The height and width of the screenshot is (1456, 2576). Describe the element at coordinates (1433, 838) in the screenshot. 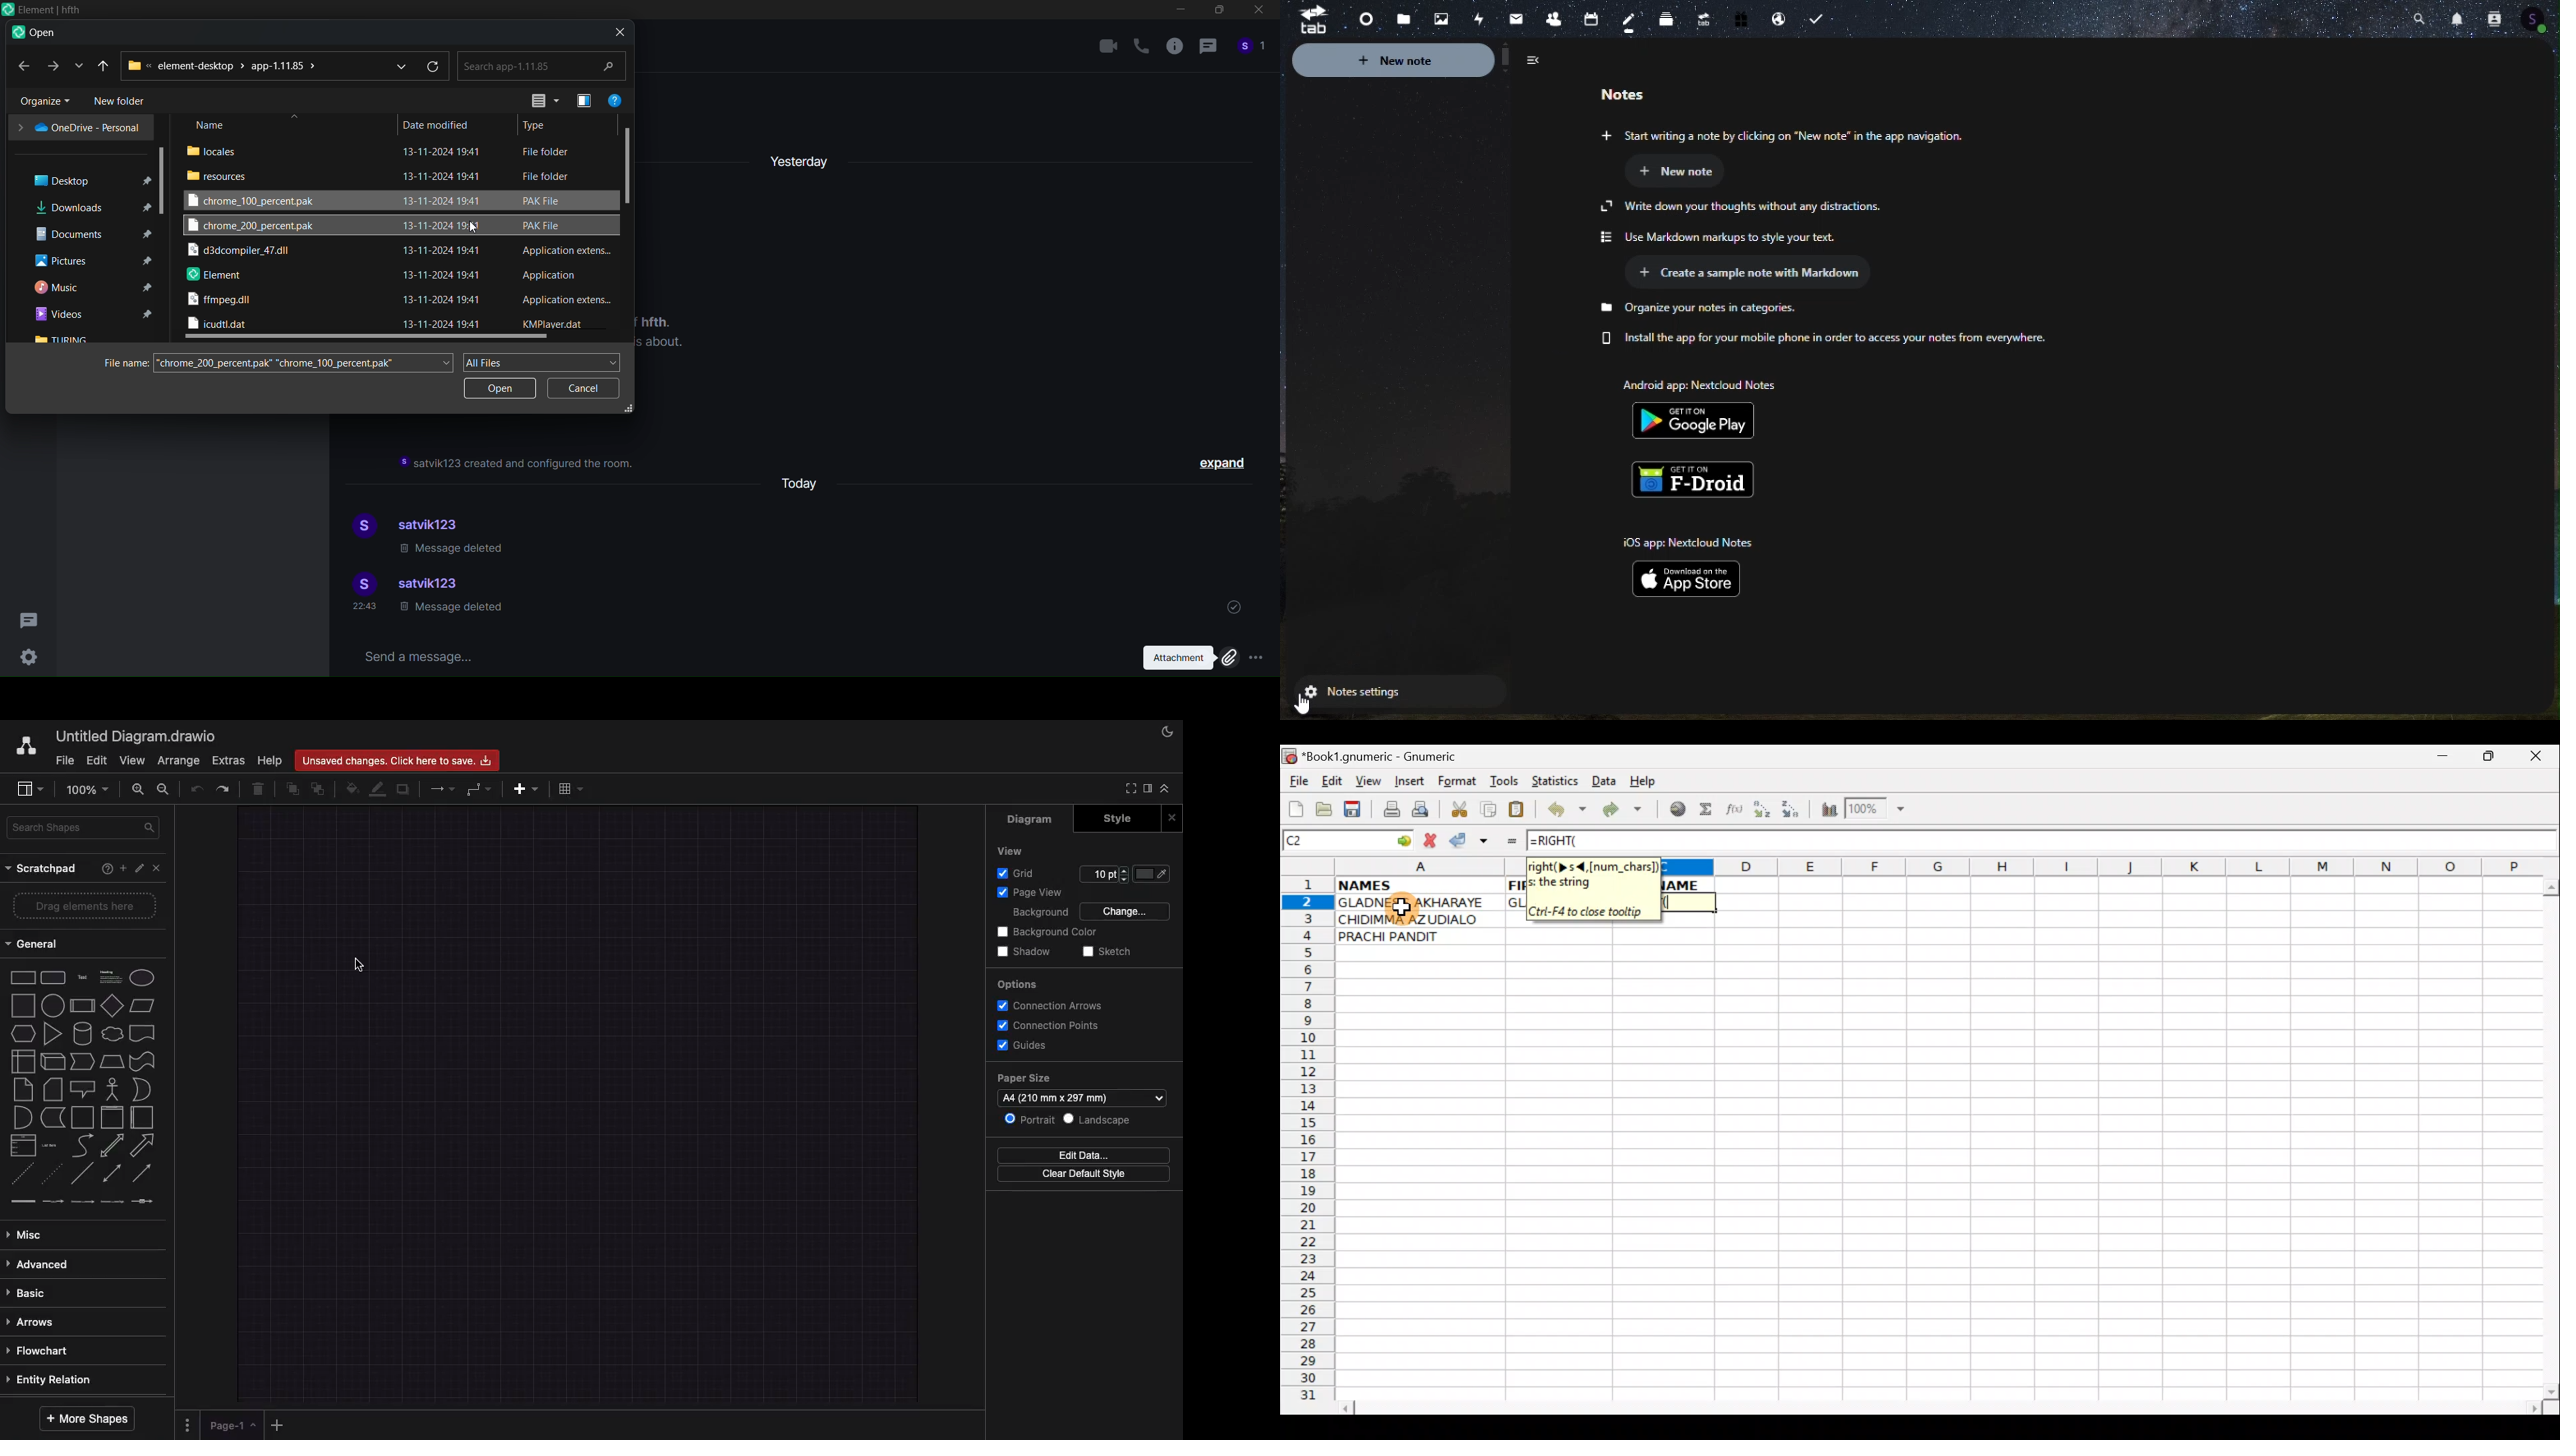

I see `Cancel change` at that location.